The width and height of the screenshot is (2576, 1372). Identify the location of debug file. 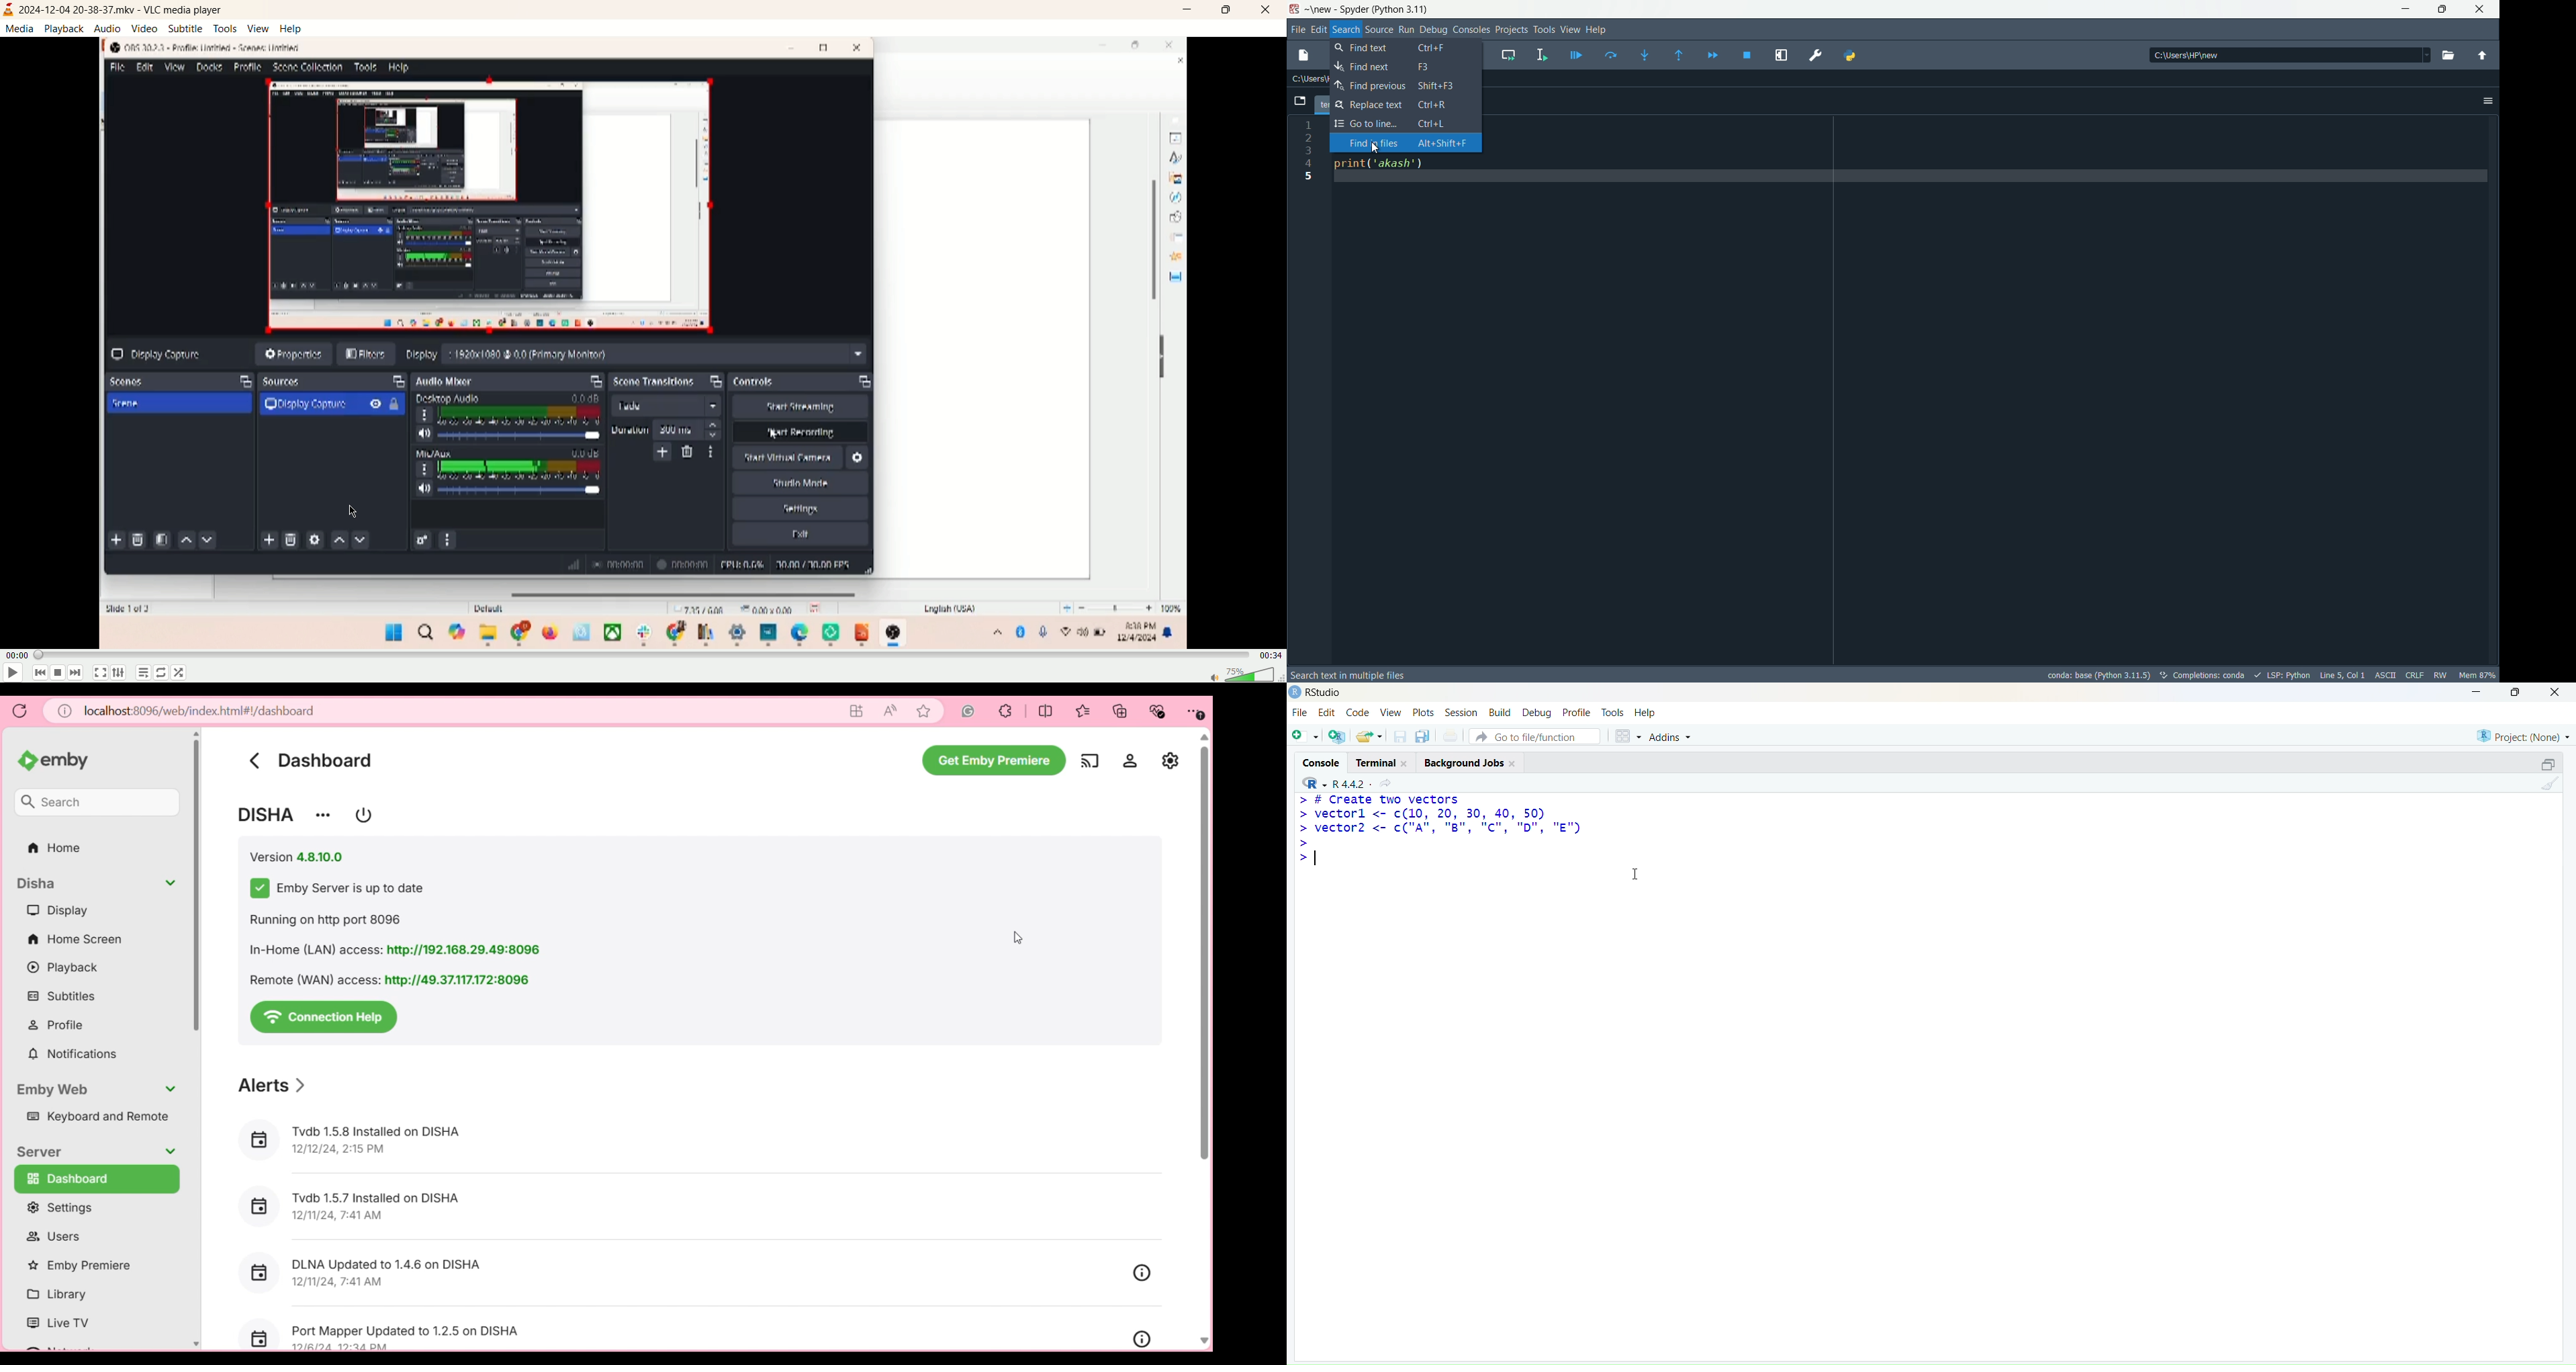
(1576, 56).